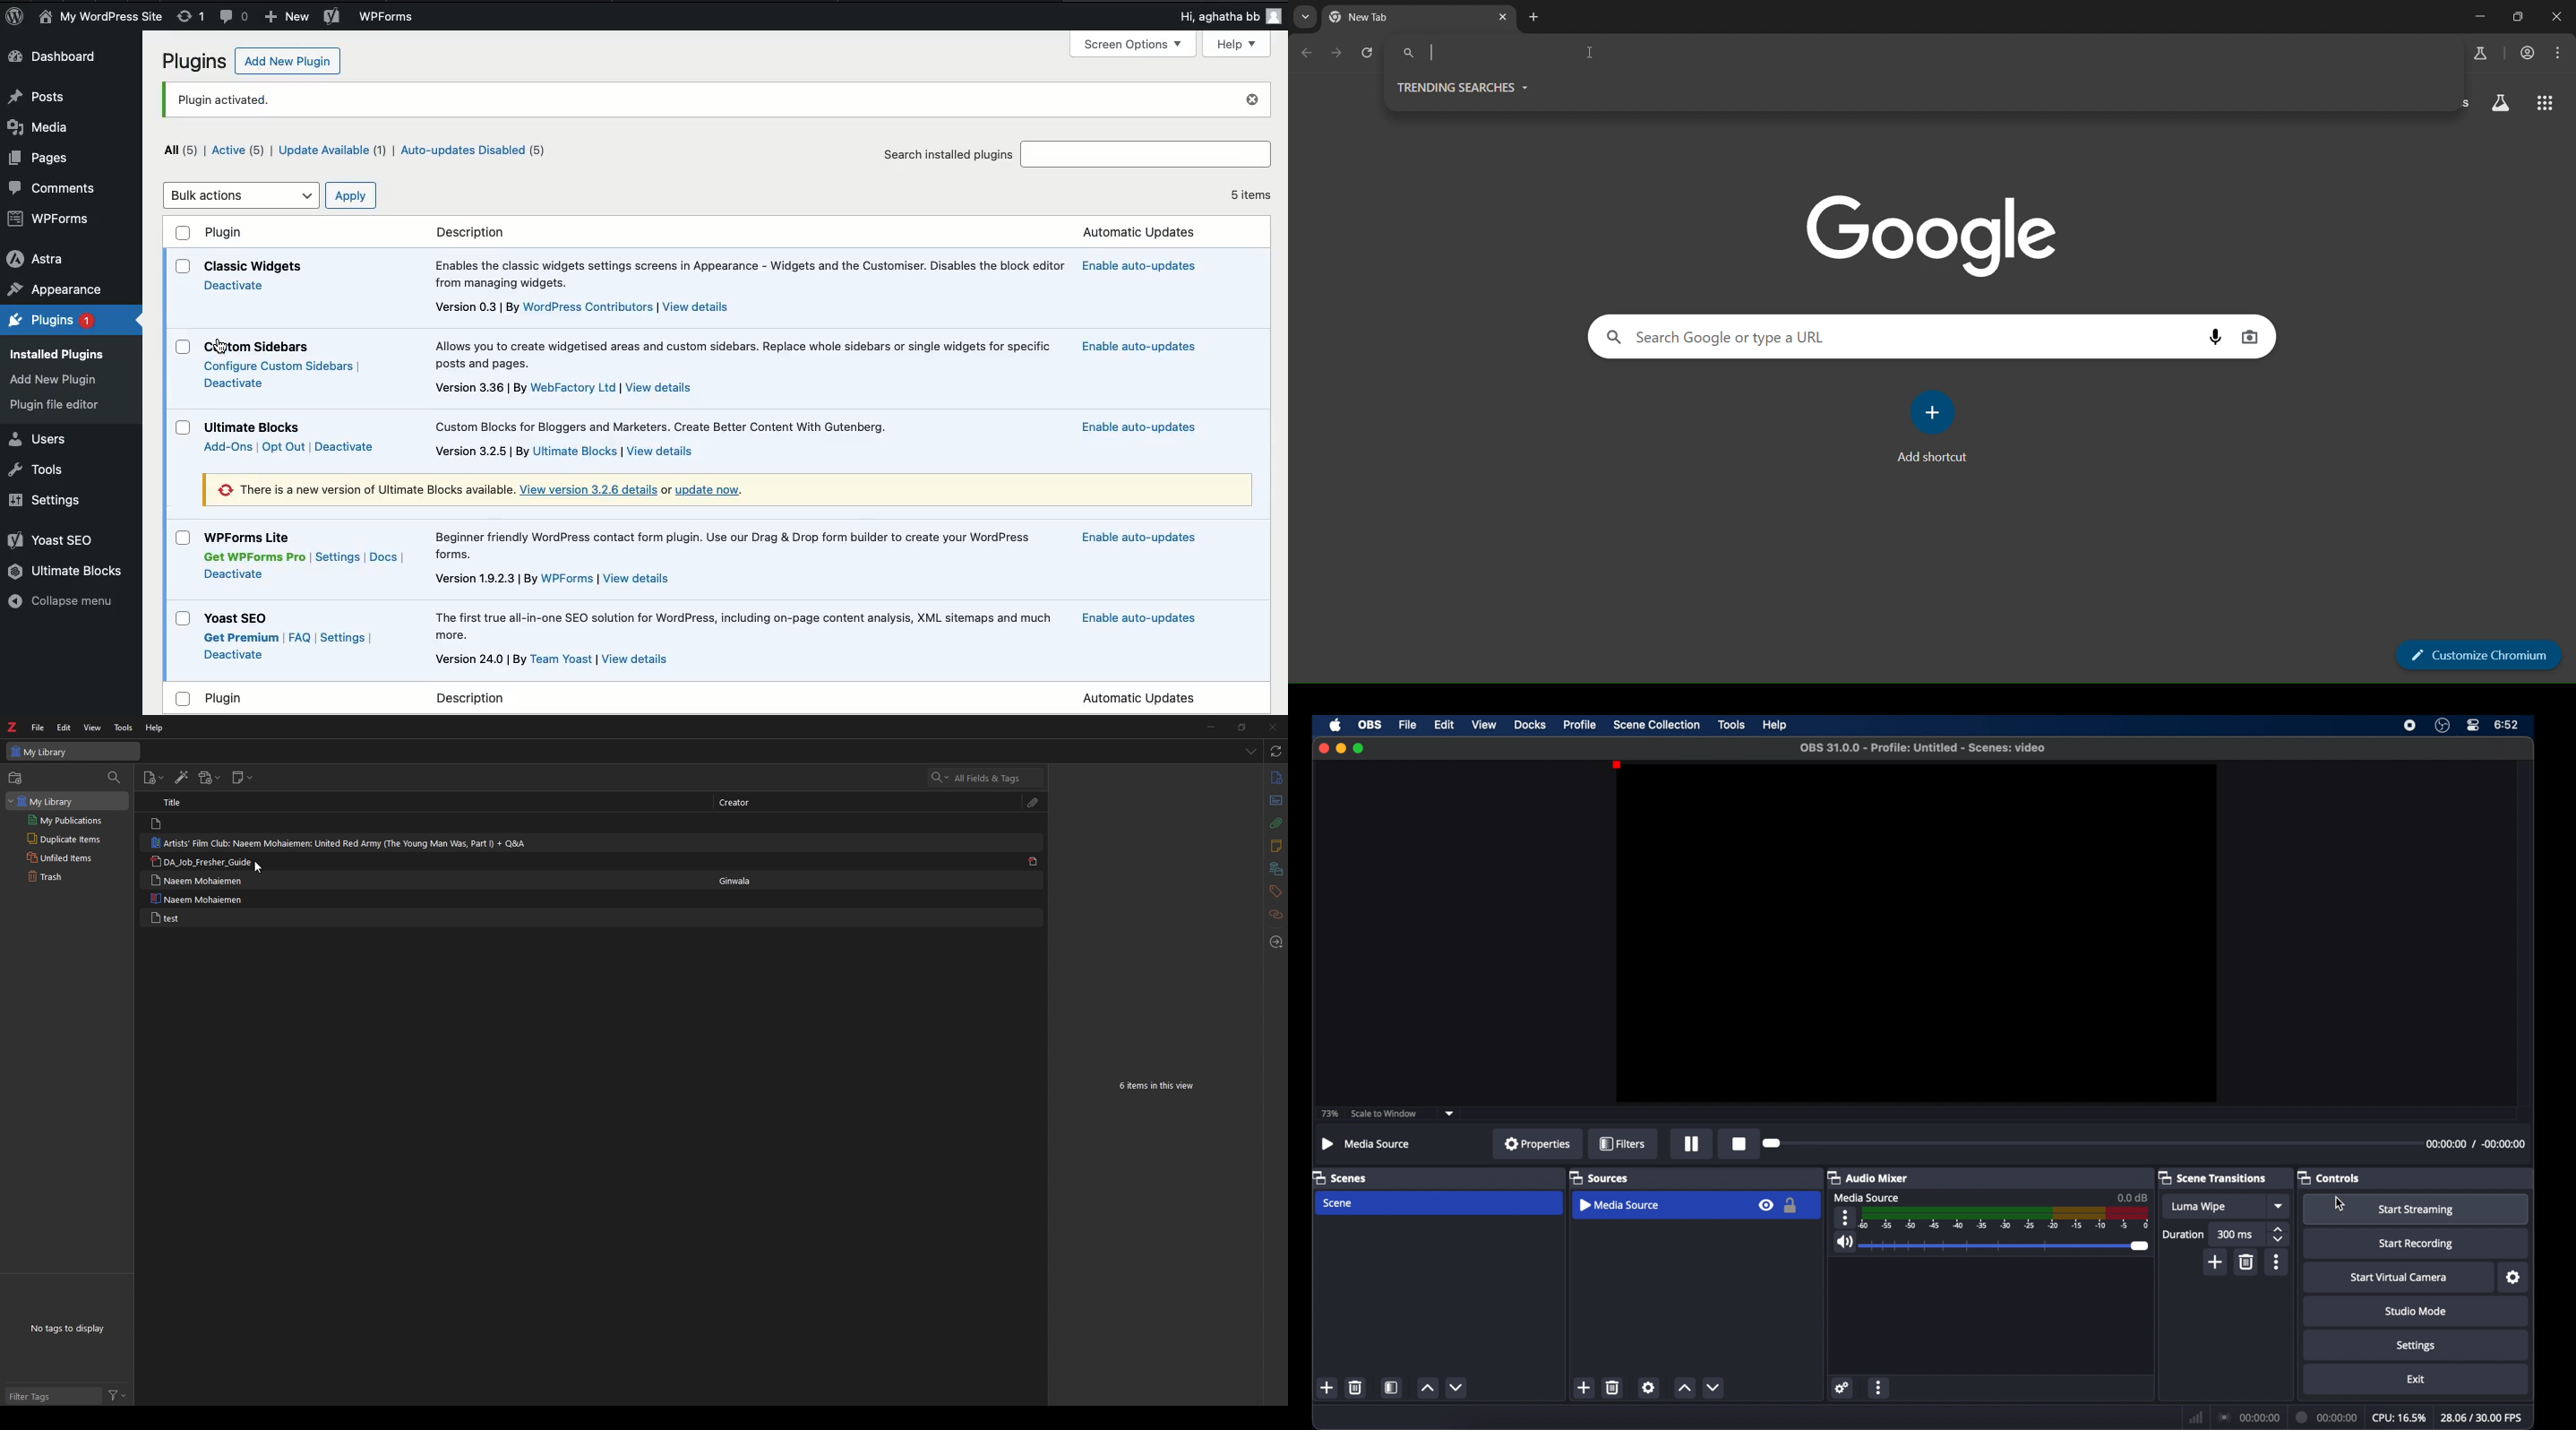  Describe the element at coordinates (1531, 726) in the screenshot. I see `docks` at that location.